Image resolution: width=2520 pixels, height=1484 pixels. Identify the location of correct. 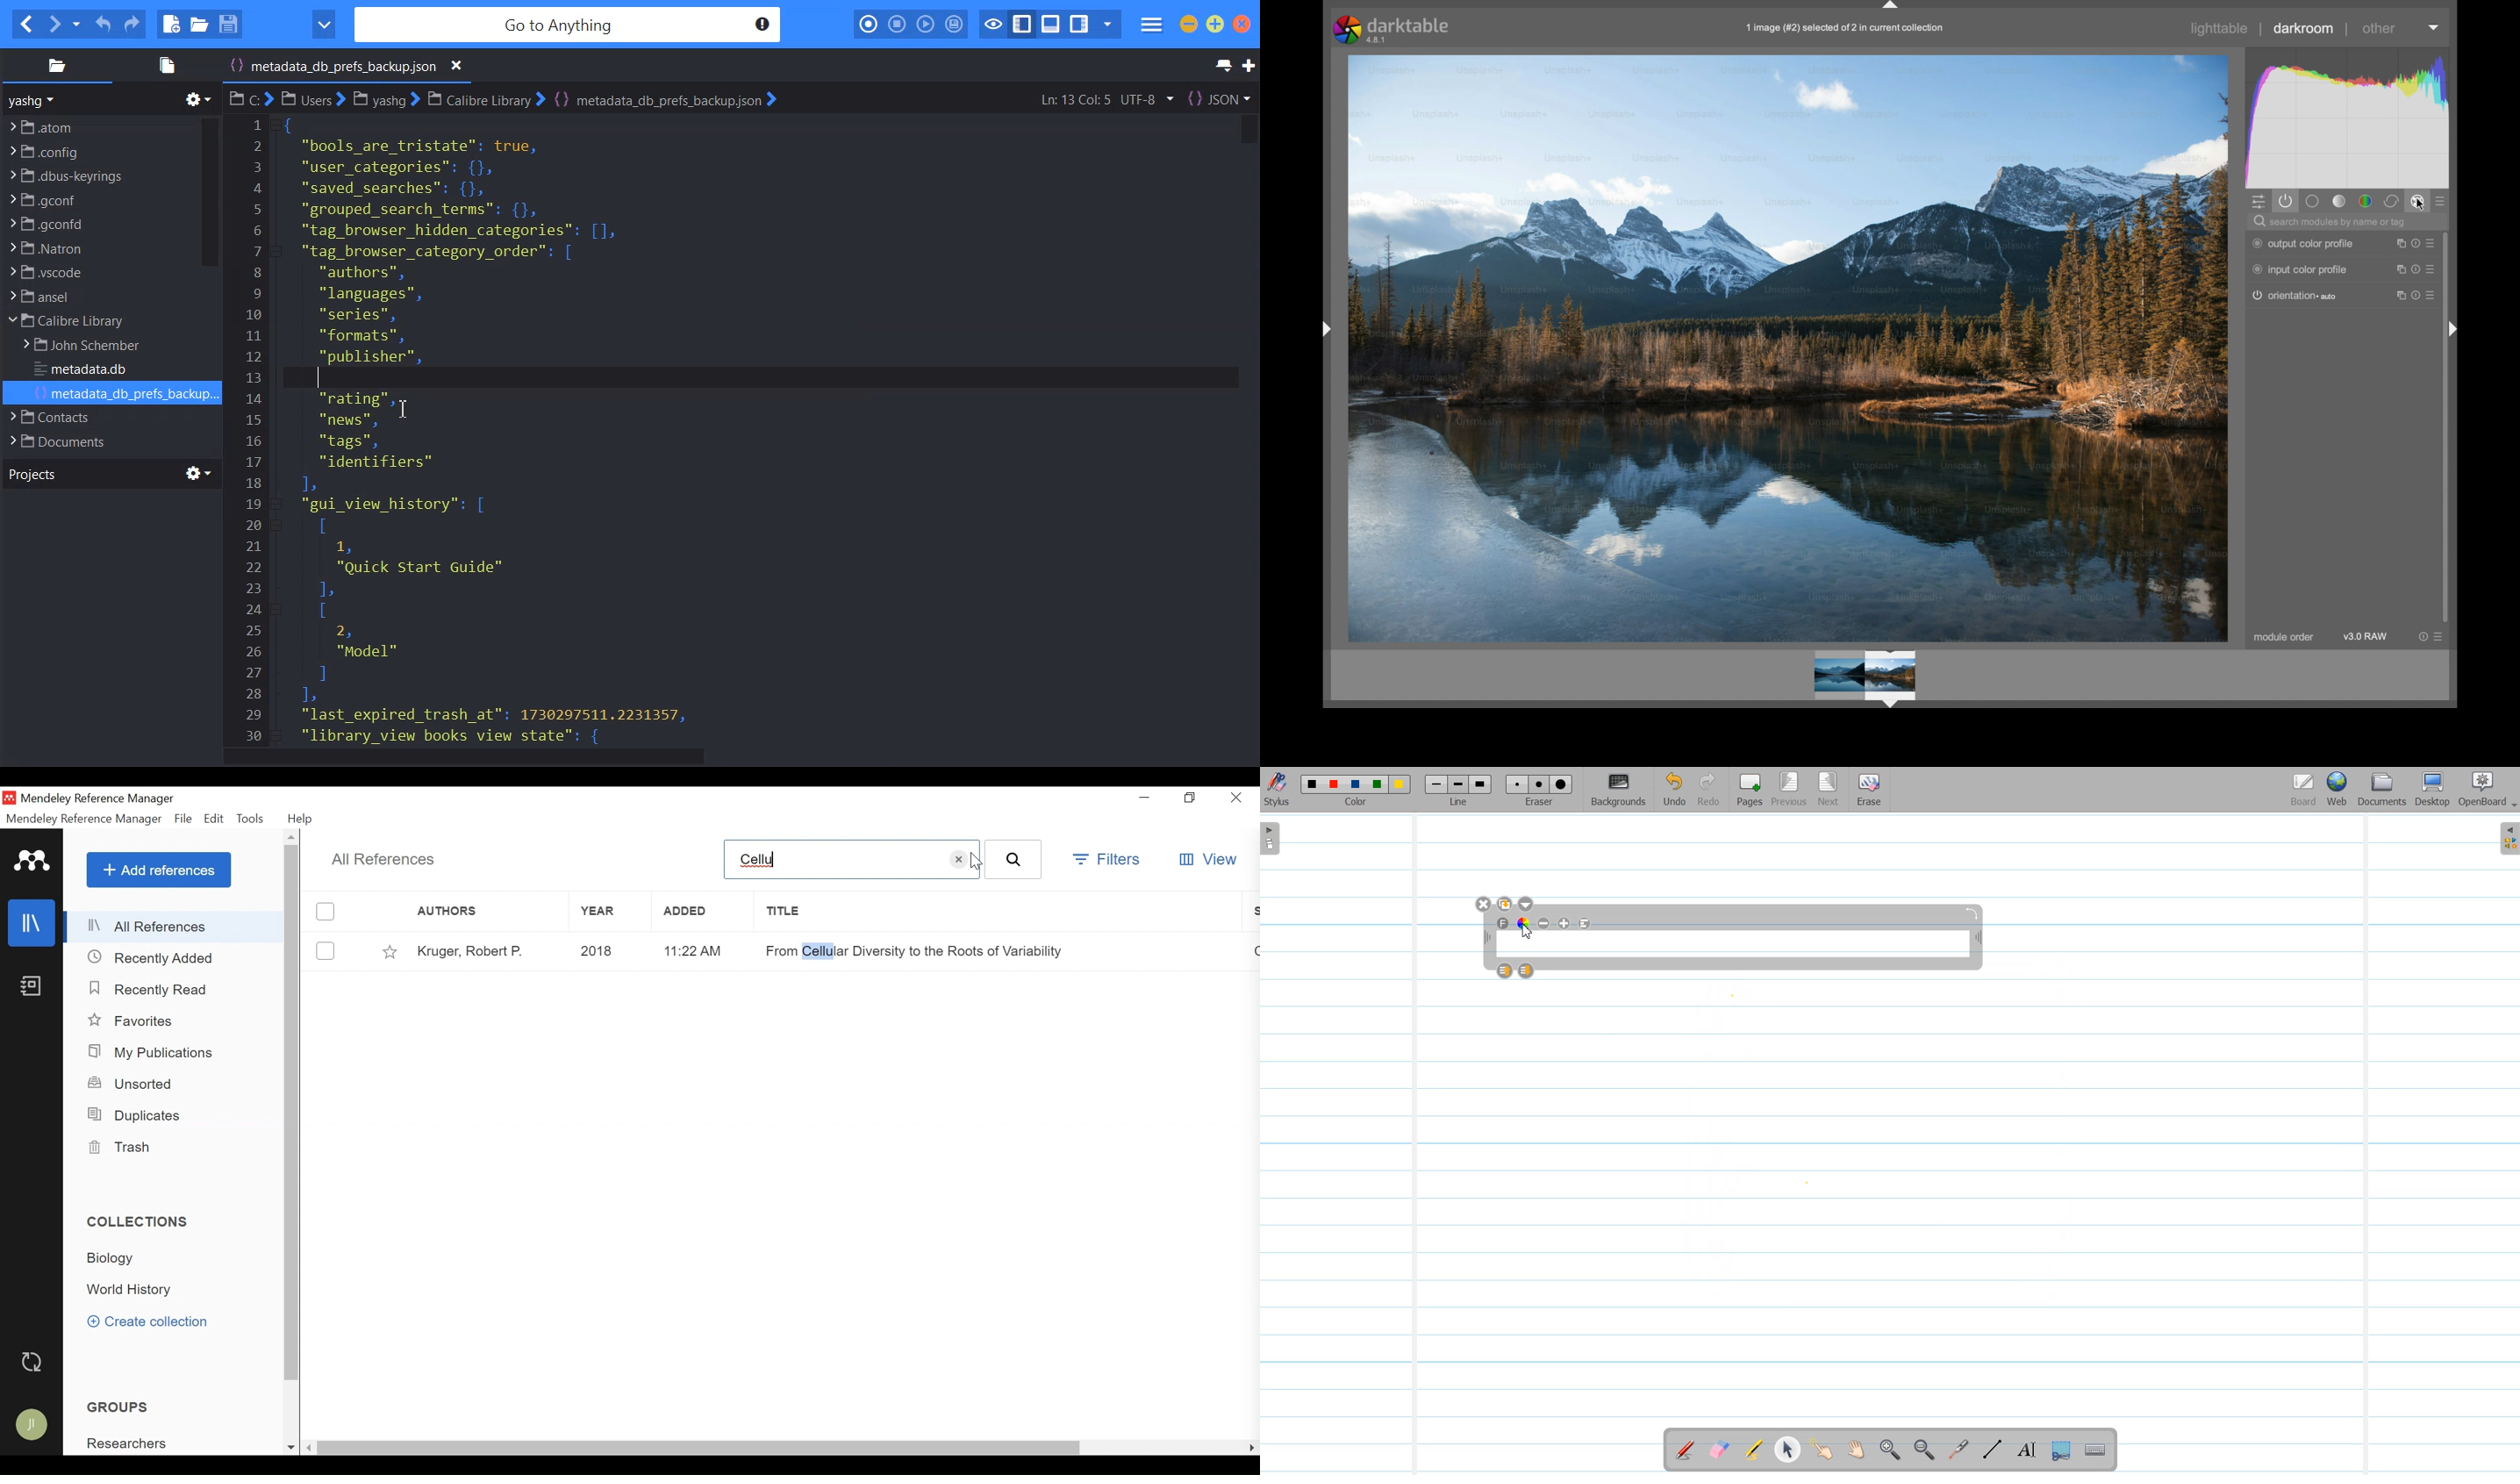
(2392, 201).